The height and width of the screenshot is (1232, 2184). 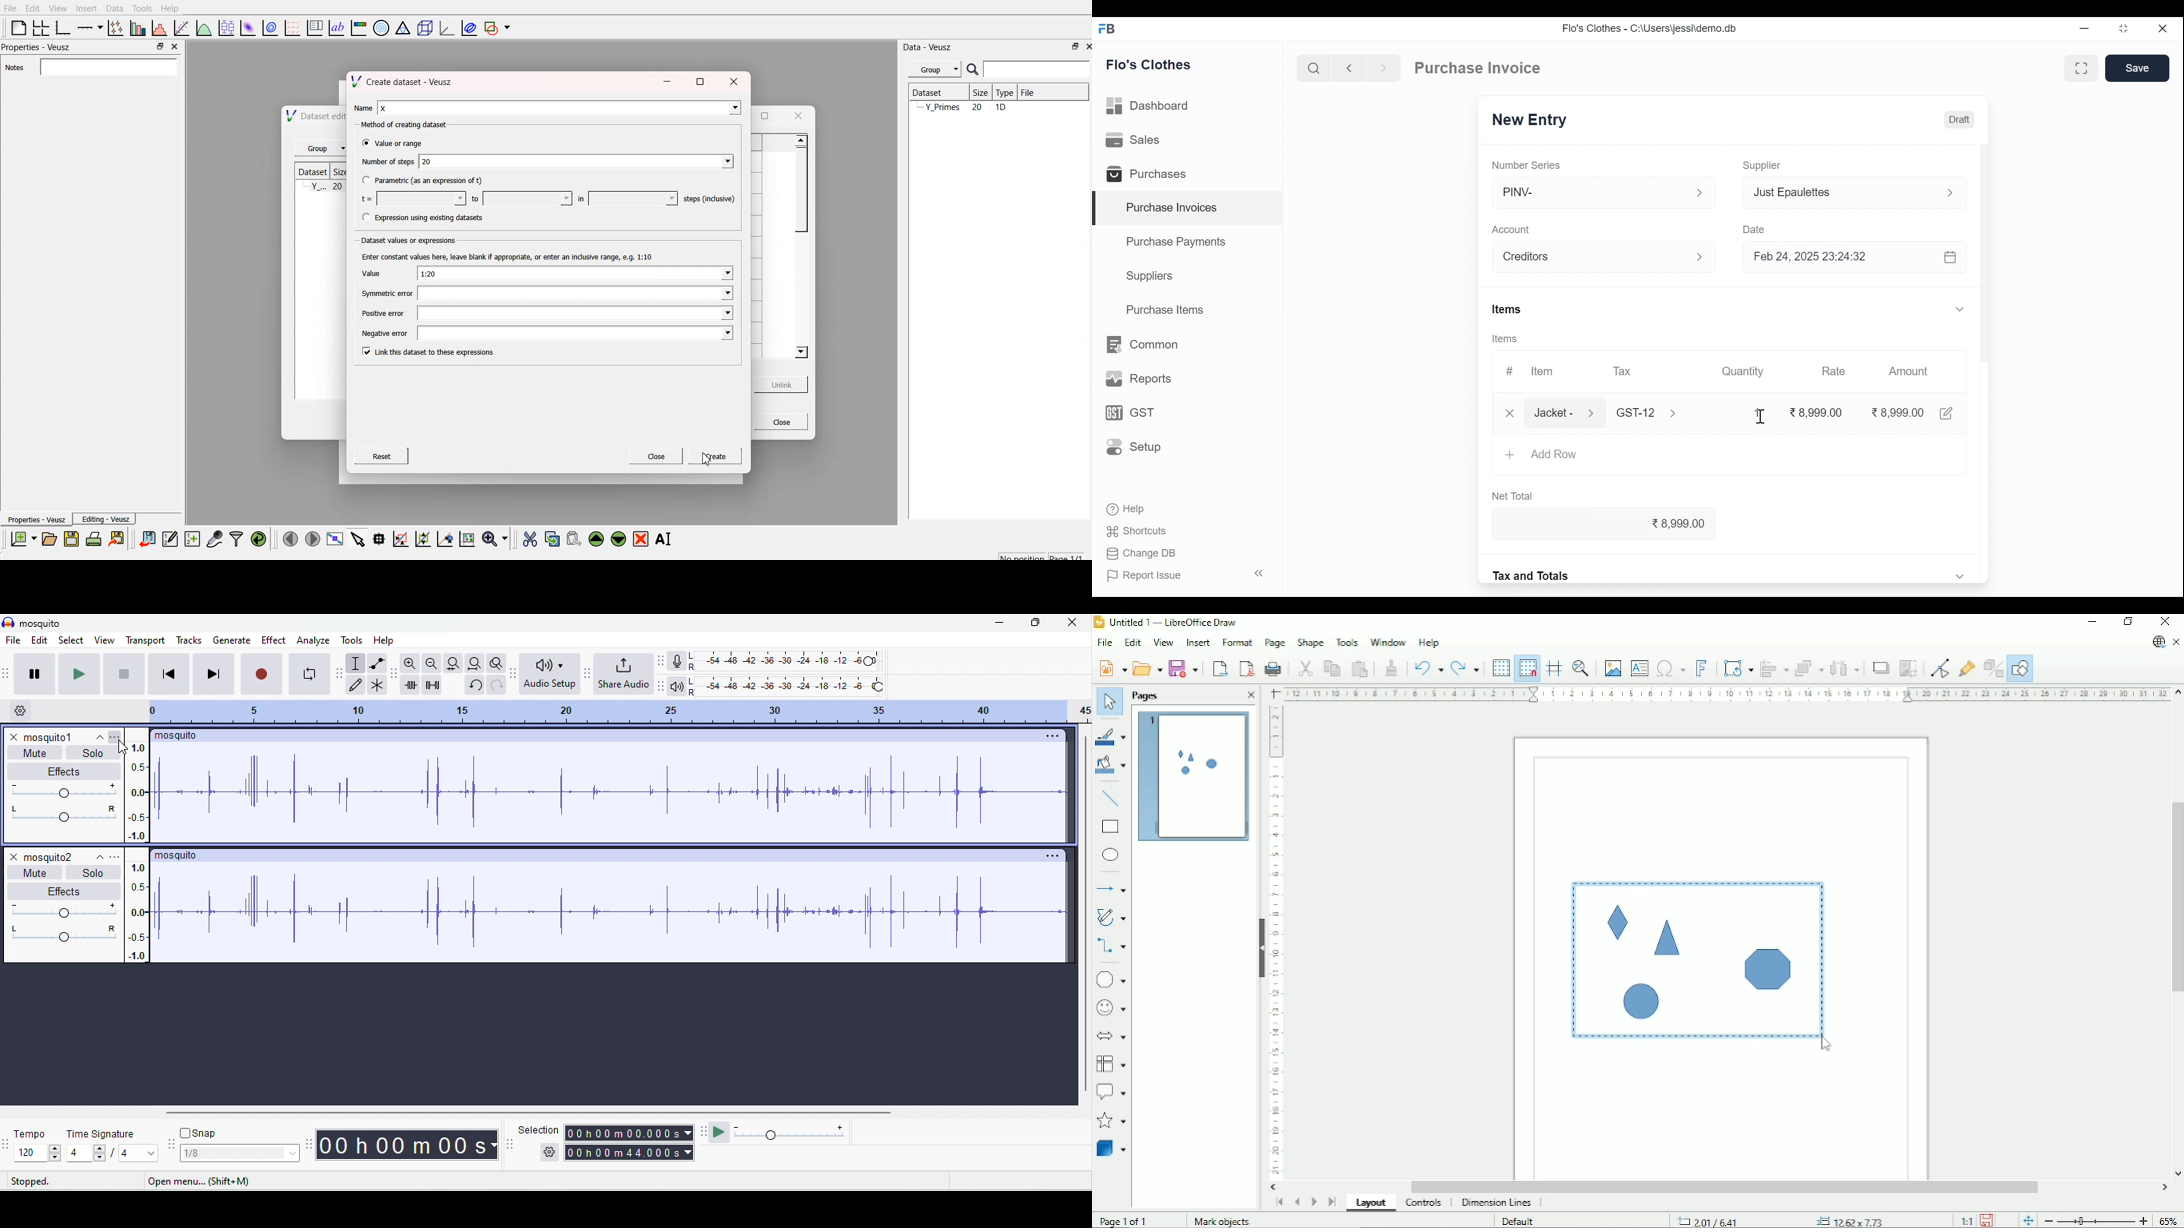 I want to click on options, so click(x=114, y=737).